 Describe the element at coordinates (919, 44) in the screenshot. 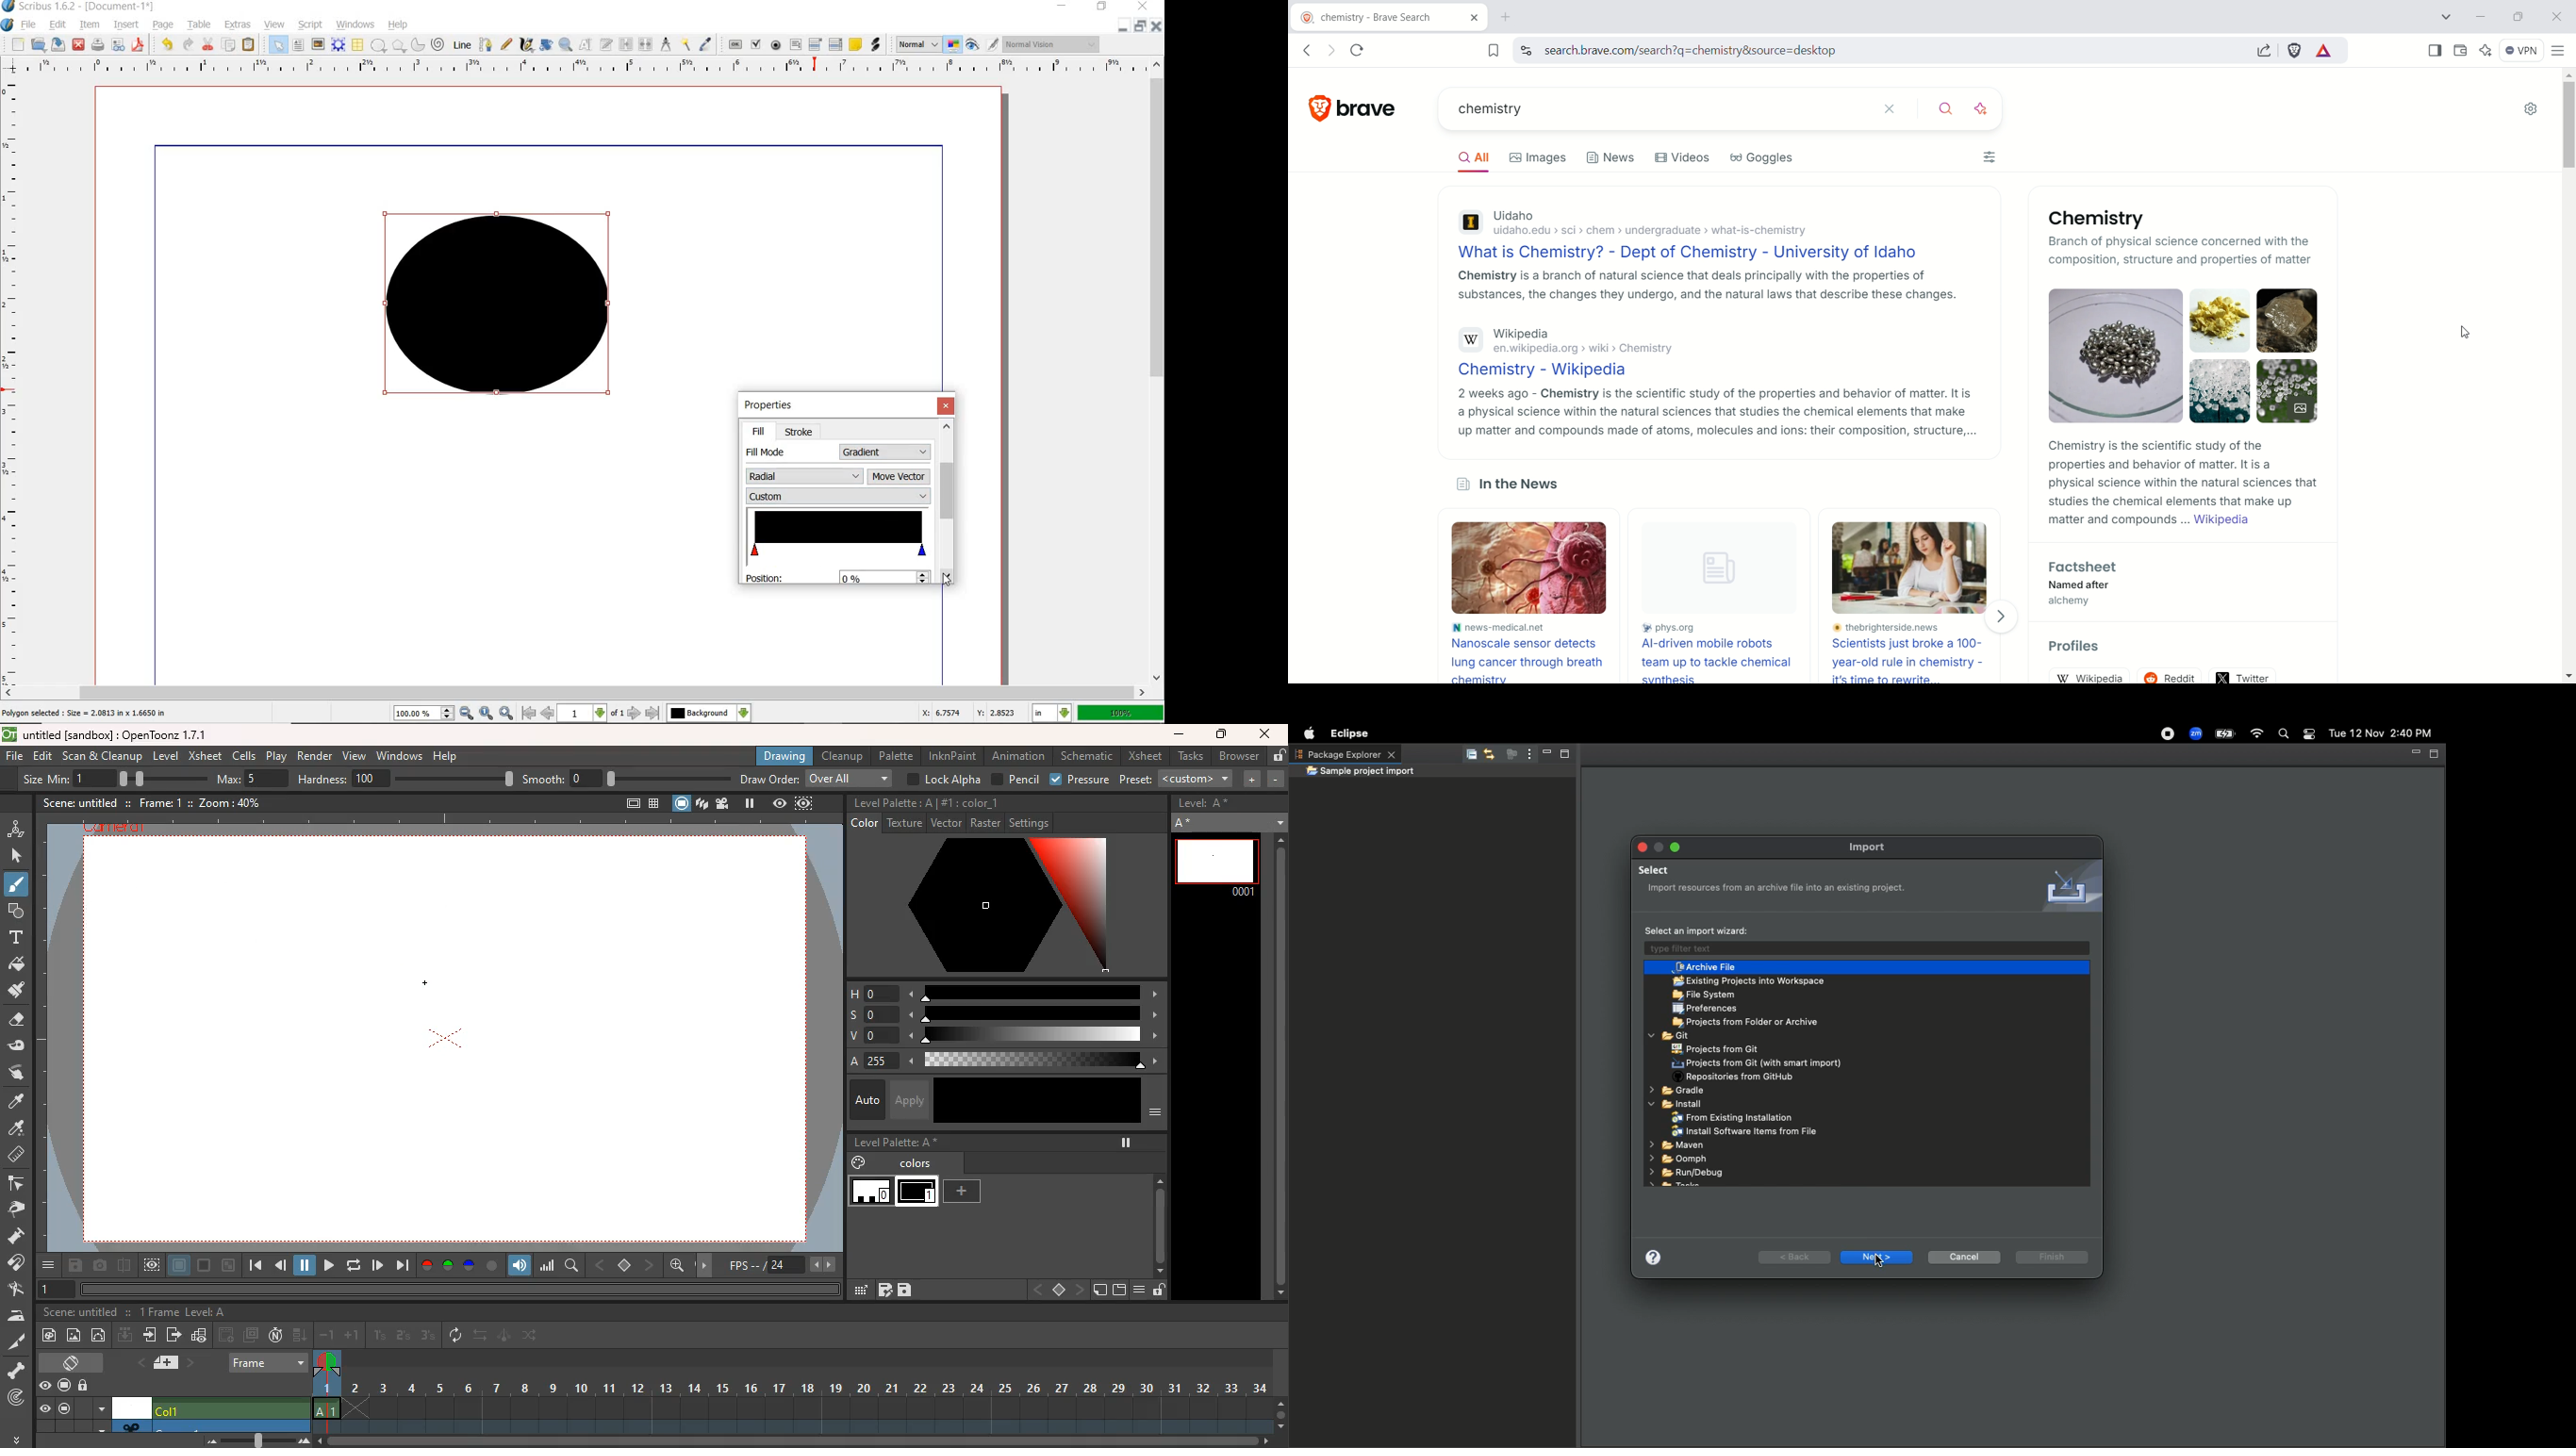

I see `SELECT THE IMAGE PREVIEW QUALITY` at that location.